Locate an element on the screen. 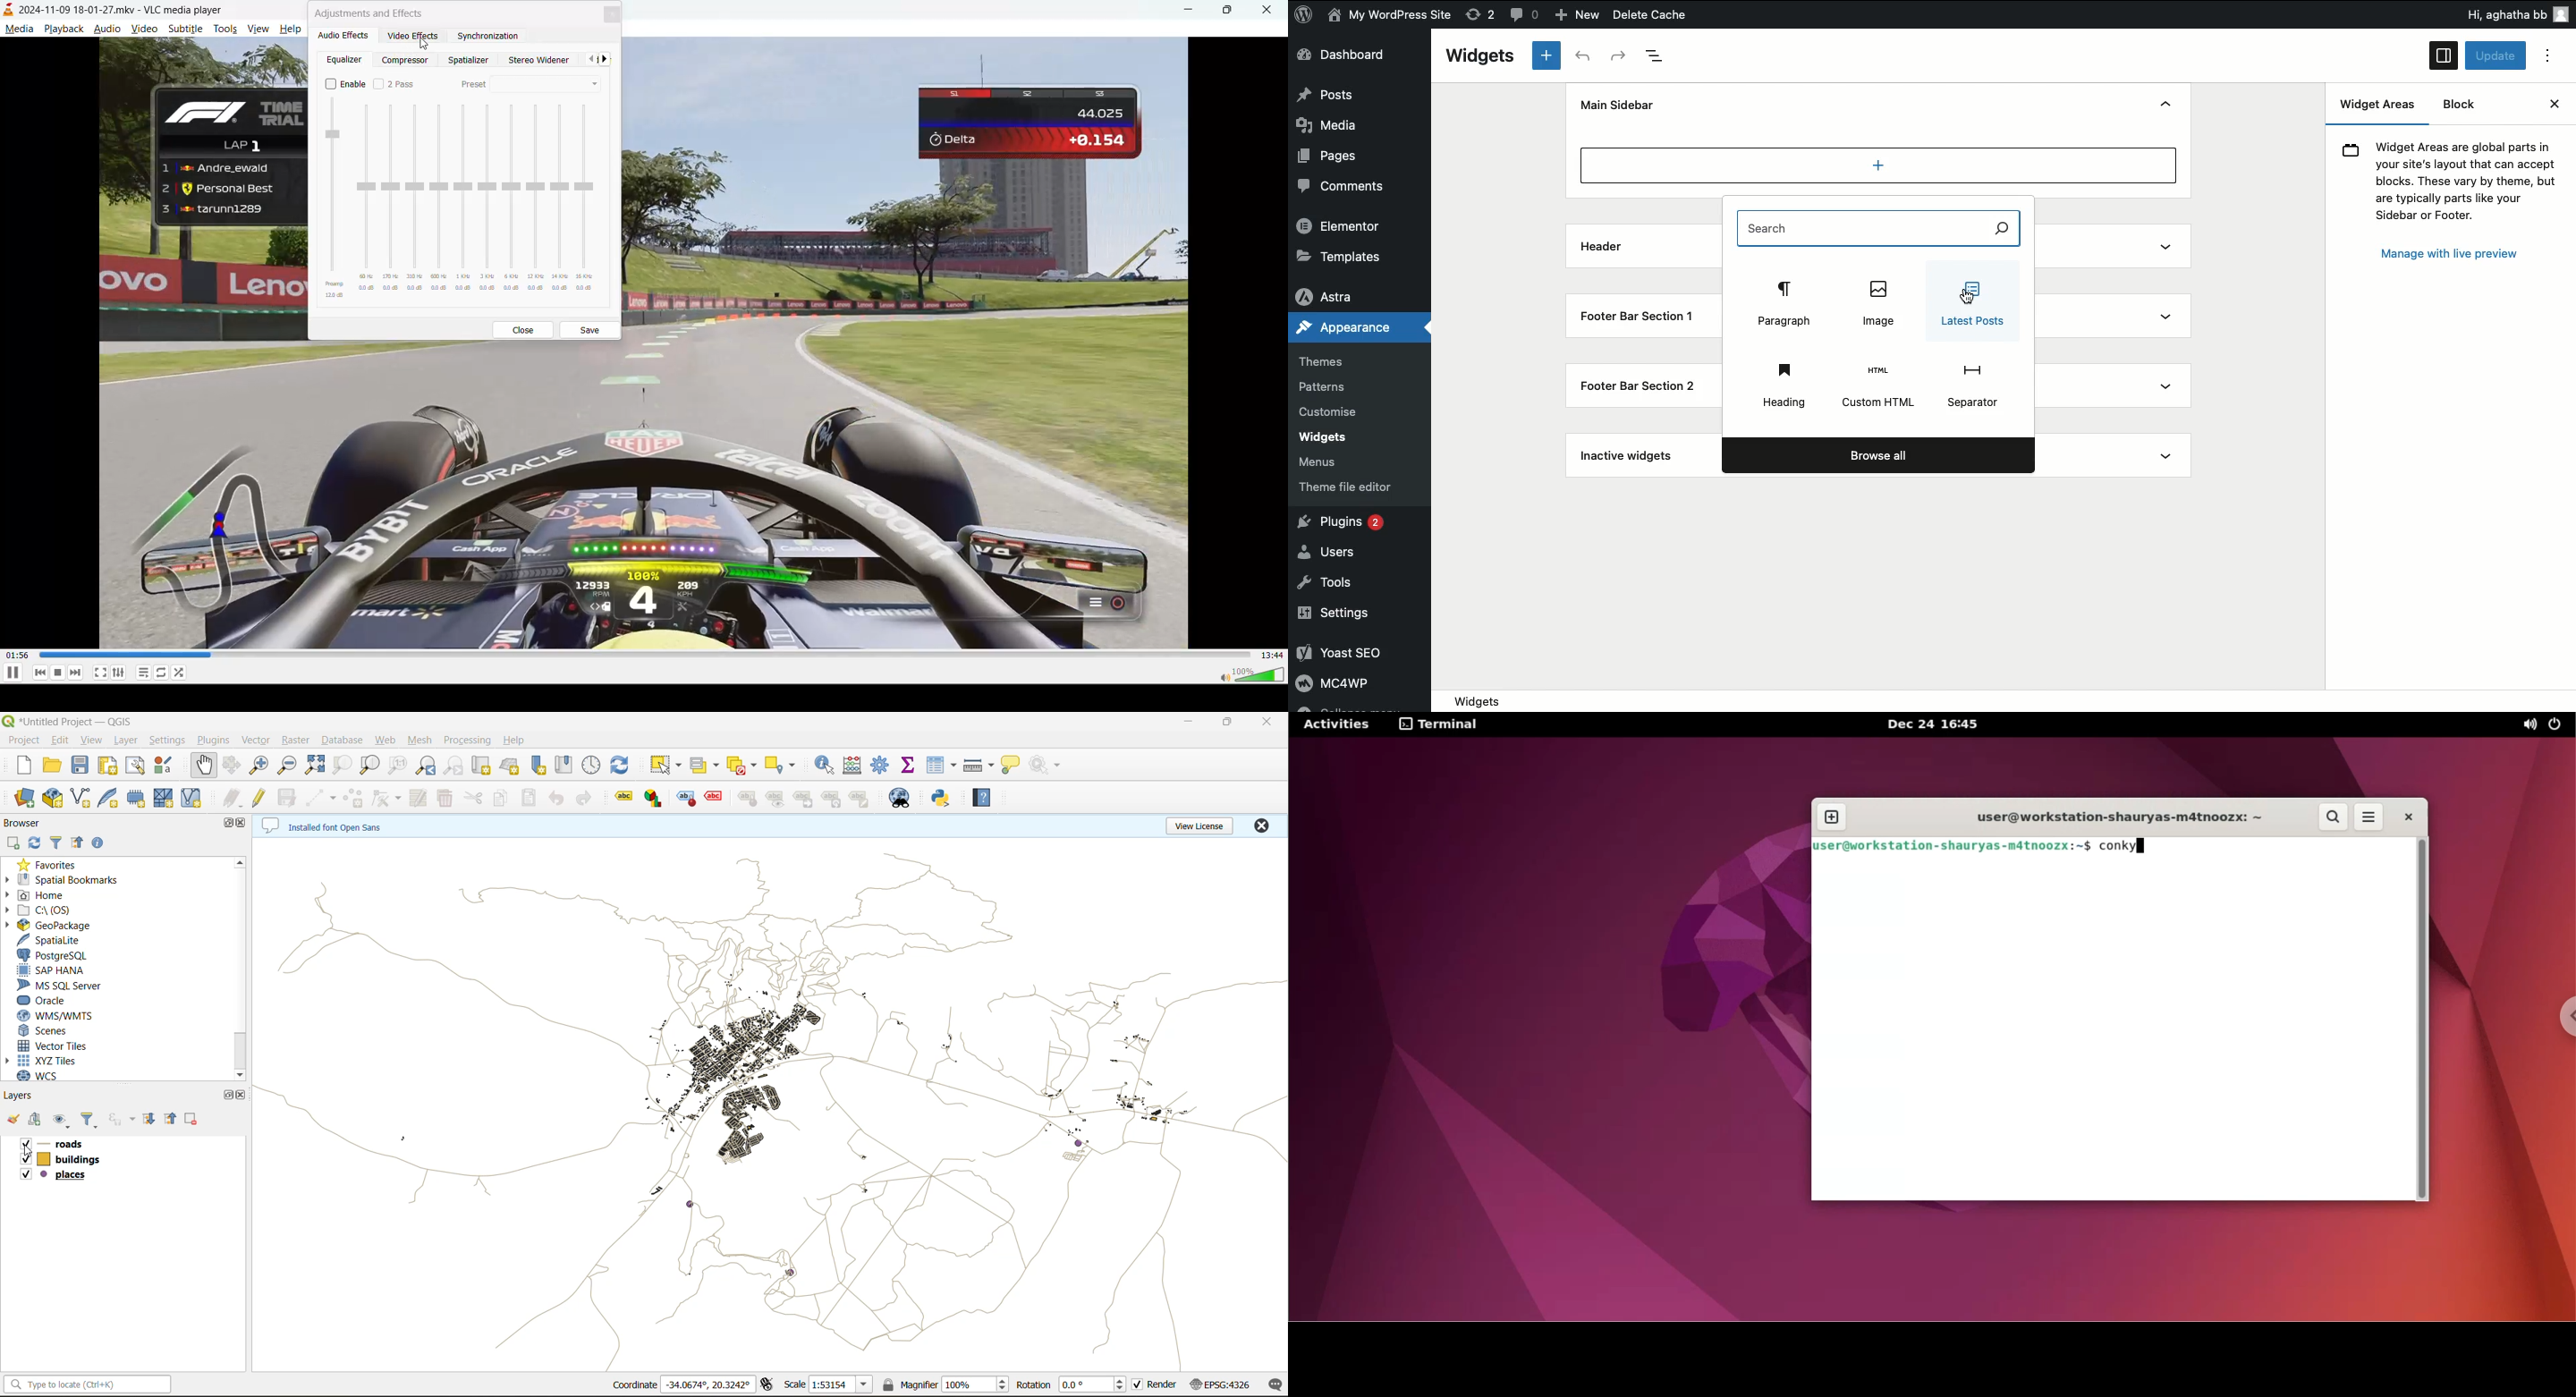 This screenshot has height=1400, width=2576. labels toolbar 3 is located at coordinates (687, 800).